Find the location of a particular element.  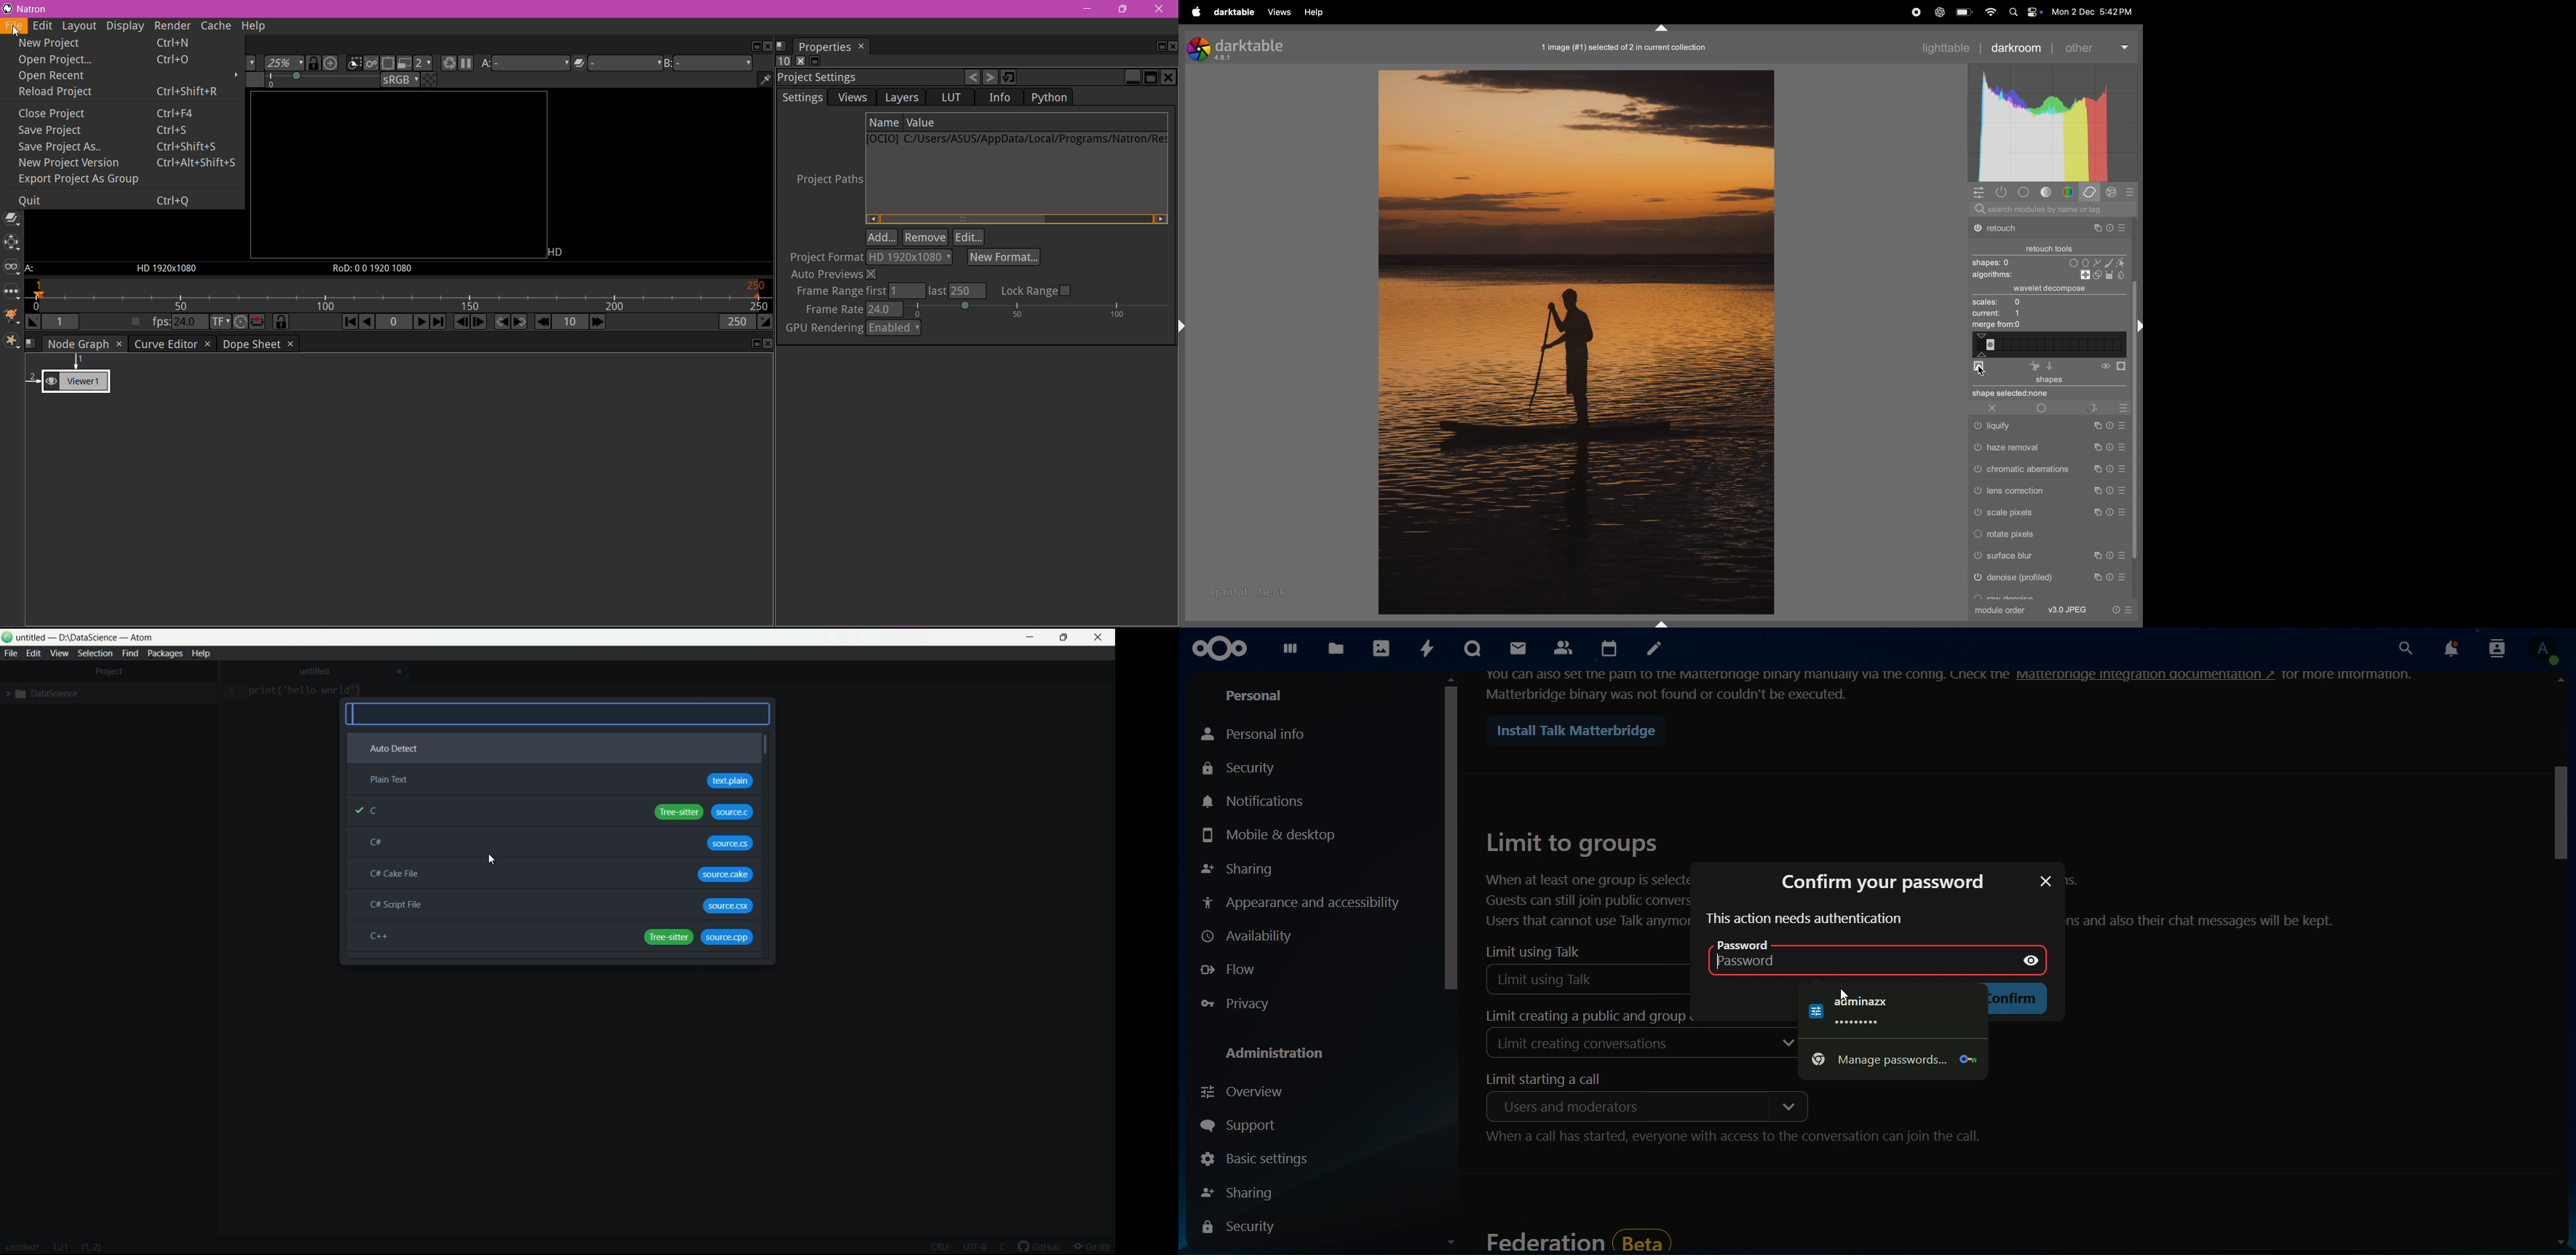

Undo the last change made to this operator is located at coordinates (971, 77).